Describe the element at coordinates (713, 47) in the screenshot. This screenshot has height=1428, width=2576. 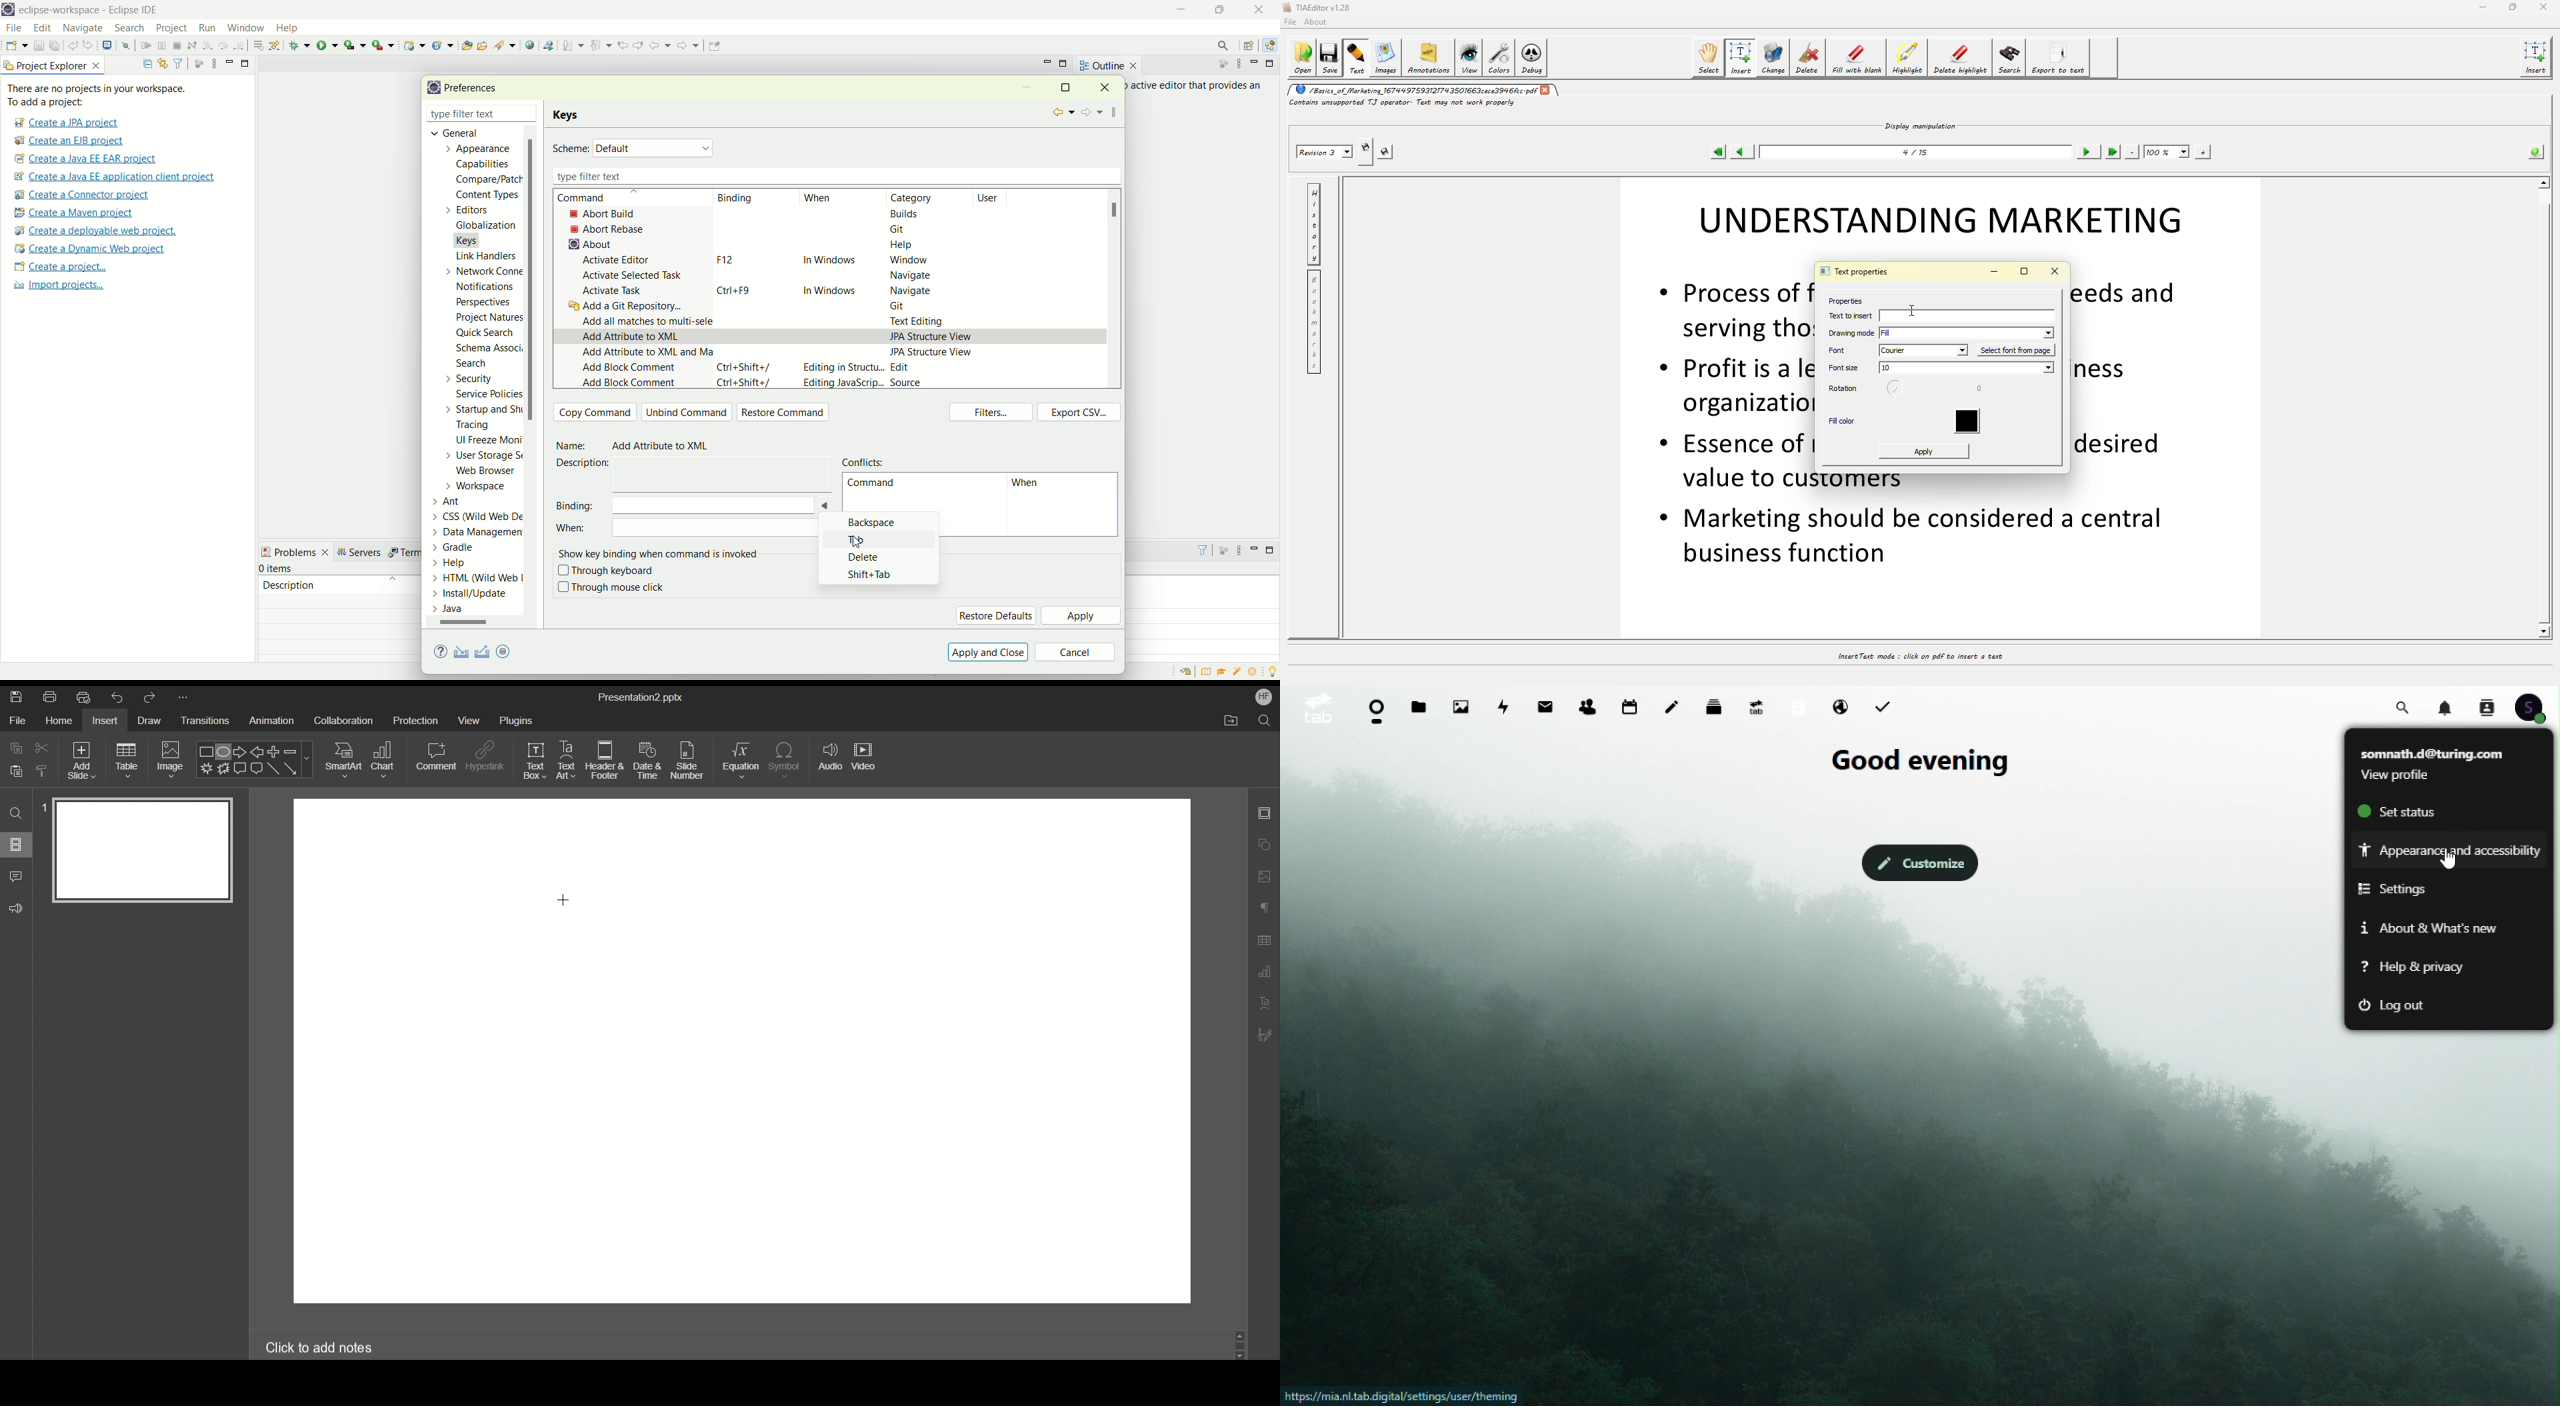
I see `Pin editor` at that location.